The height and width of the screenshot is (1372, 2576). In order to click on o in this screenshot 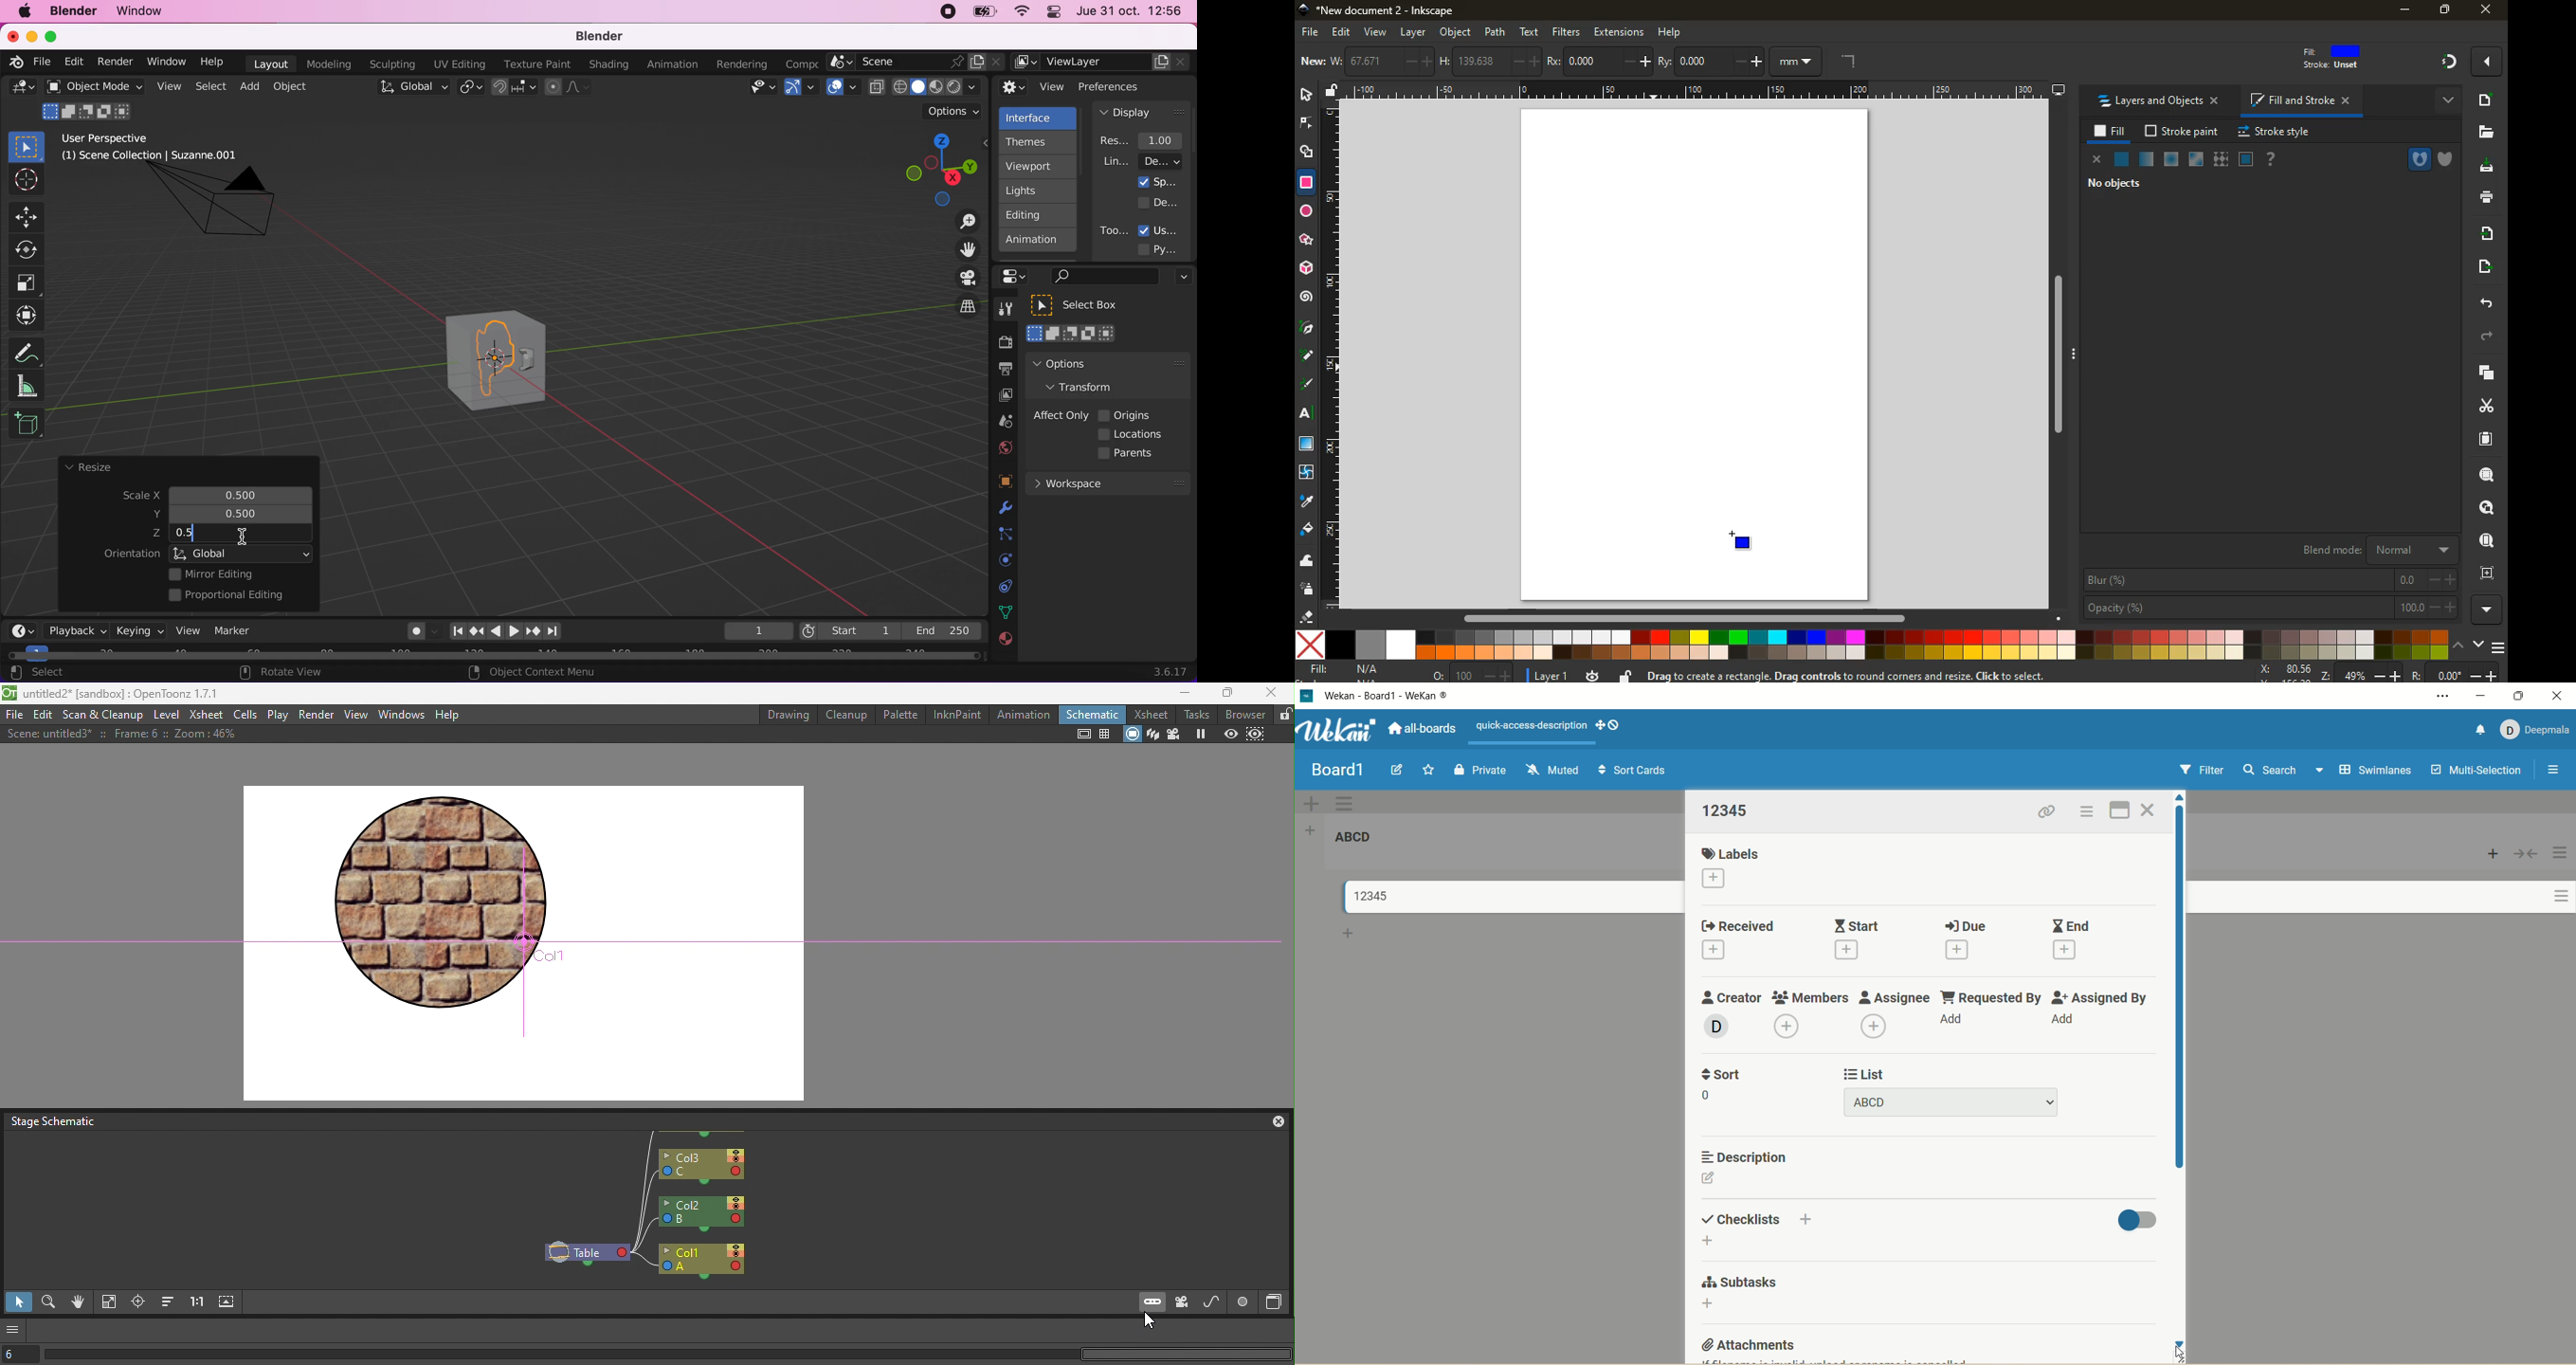, I will do `click(1473, 674)`.